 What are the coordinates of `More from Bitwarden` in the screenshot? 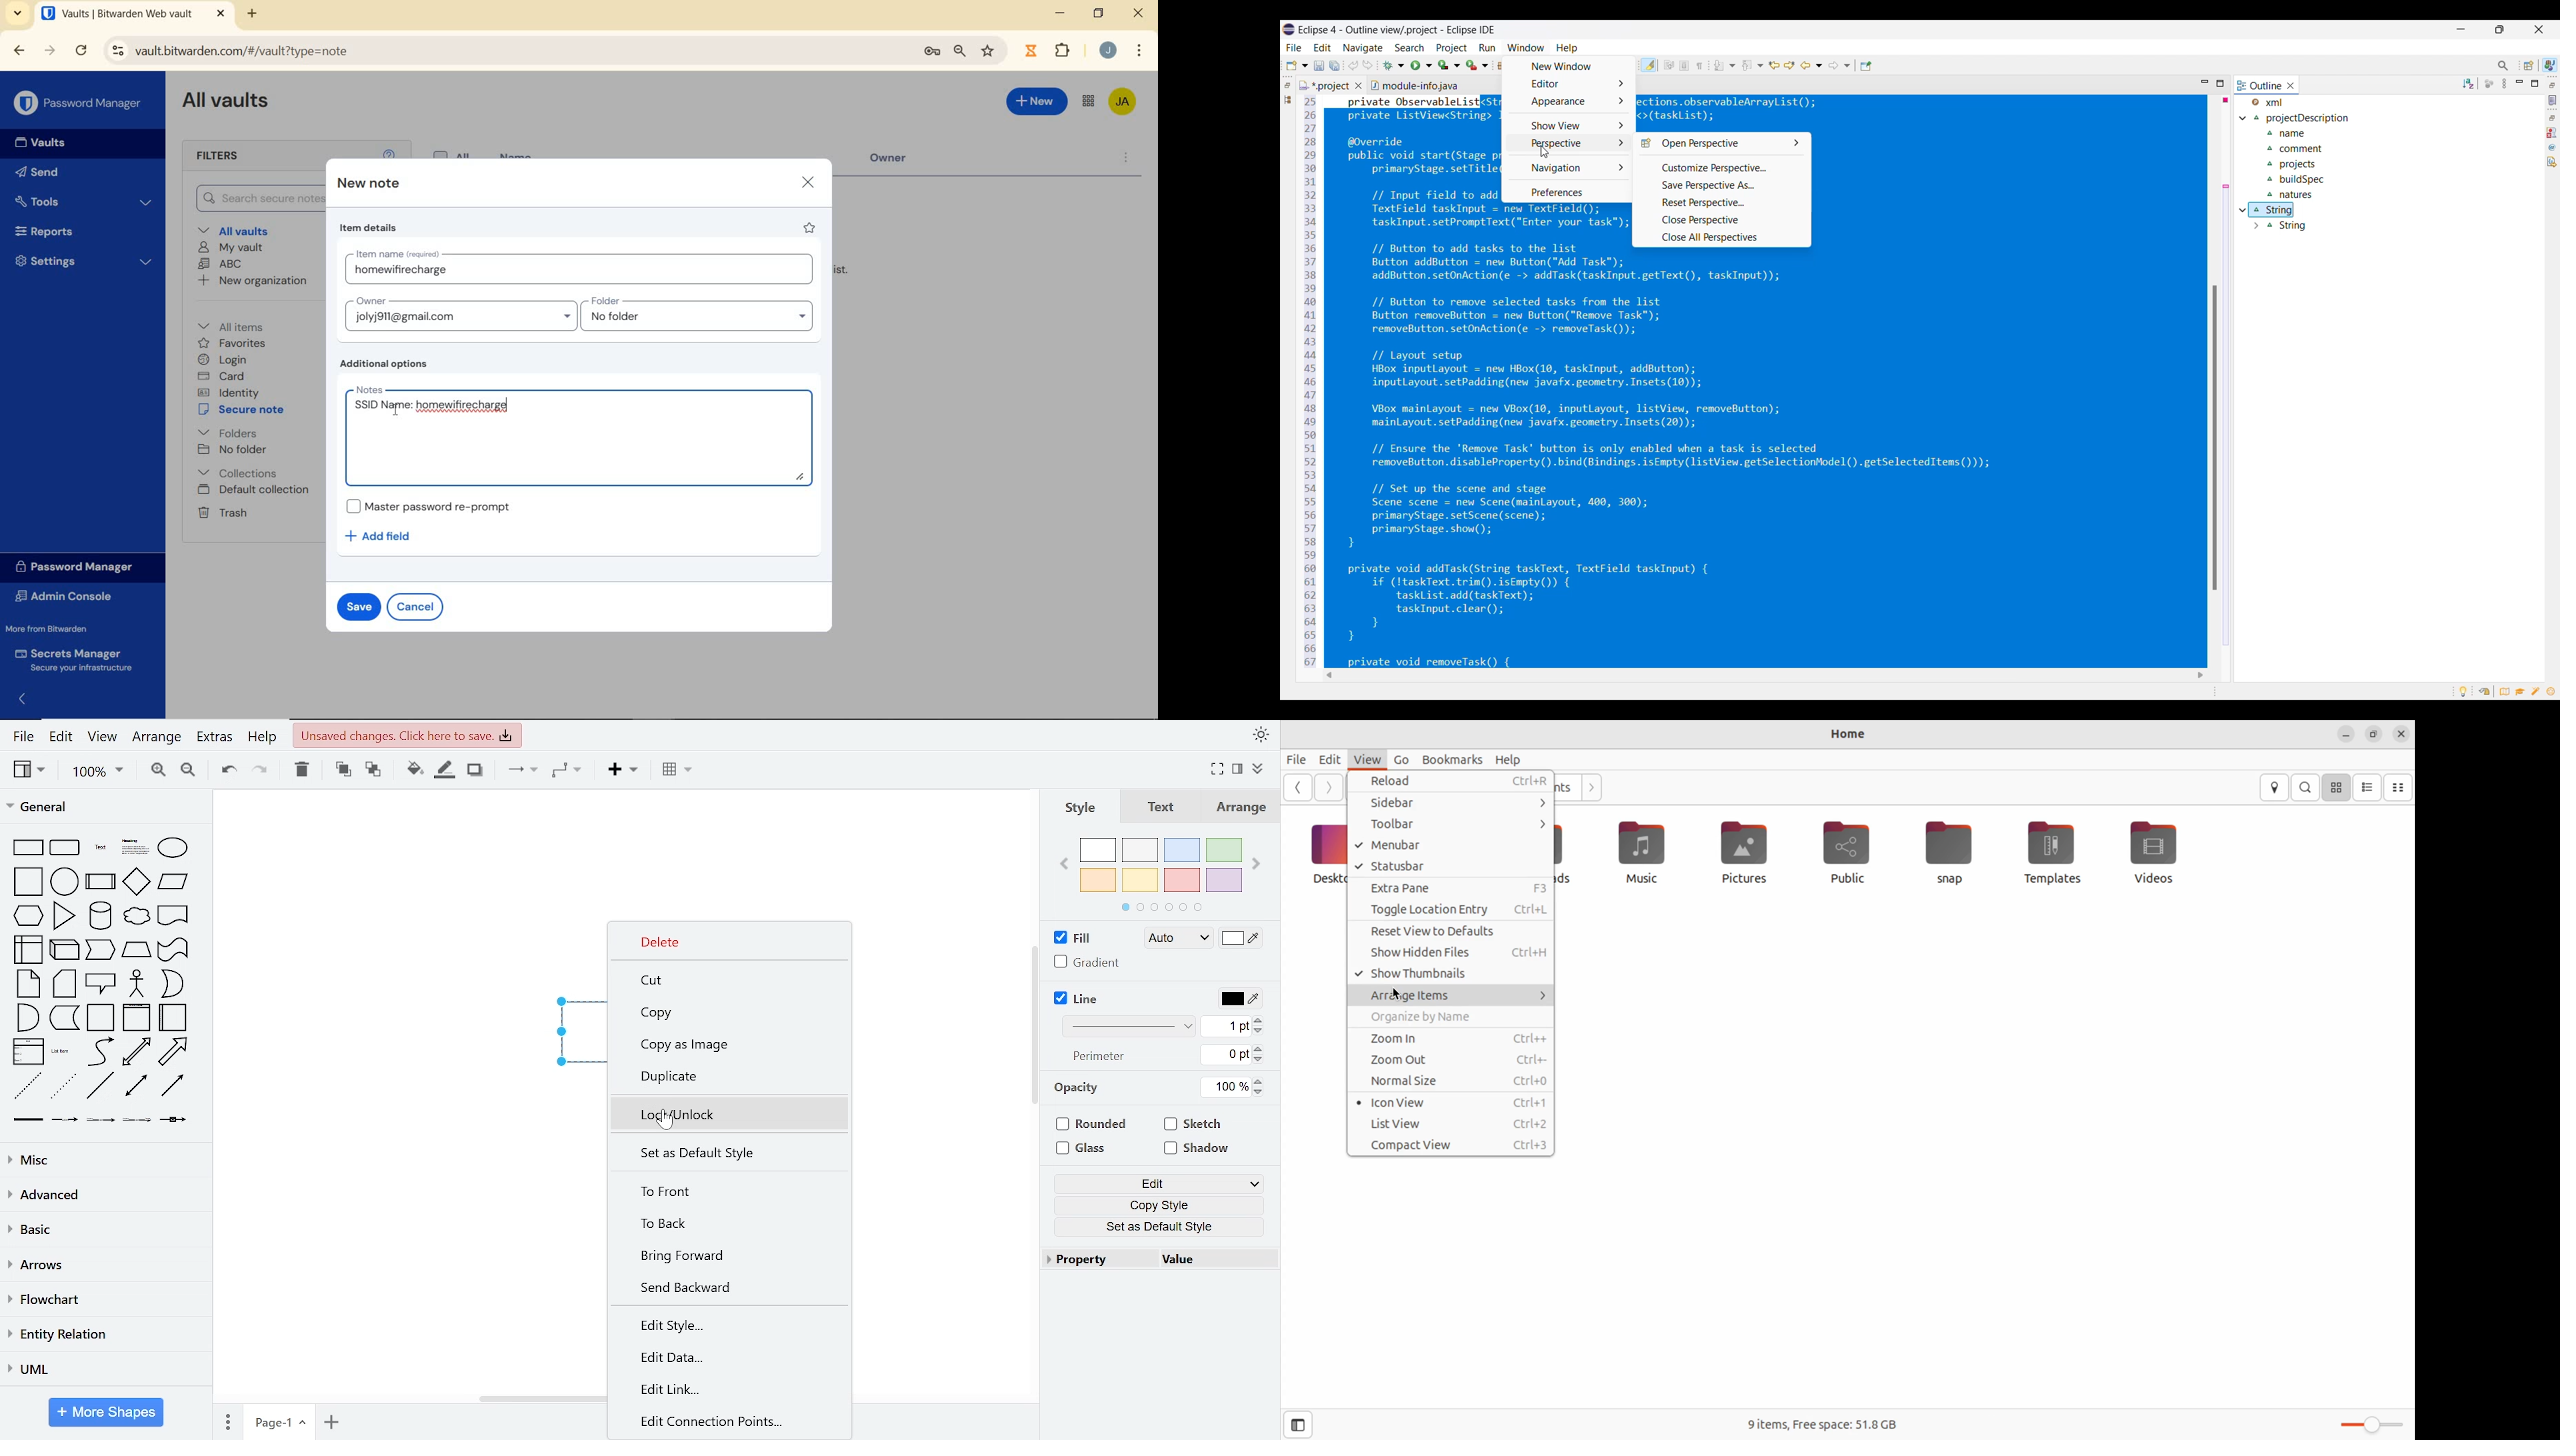 It's located at (56, 628).